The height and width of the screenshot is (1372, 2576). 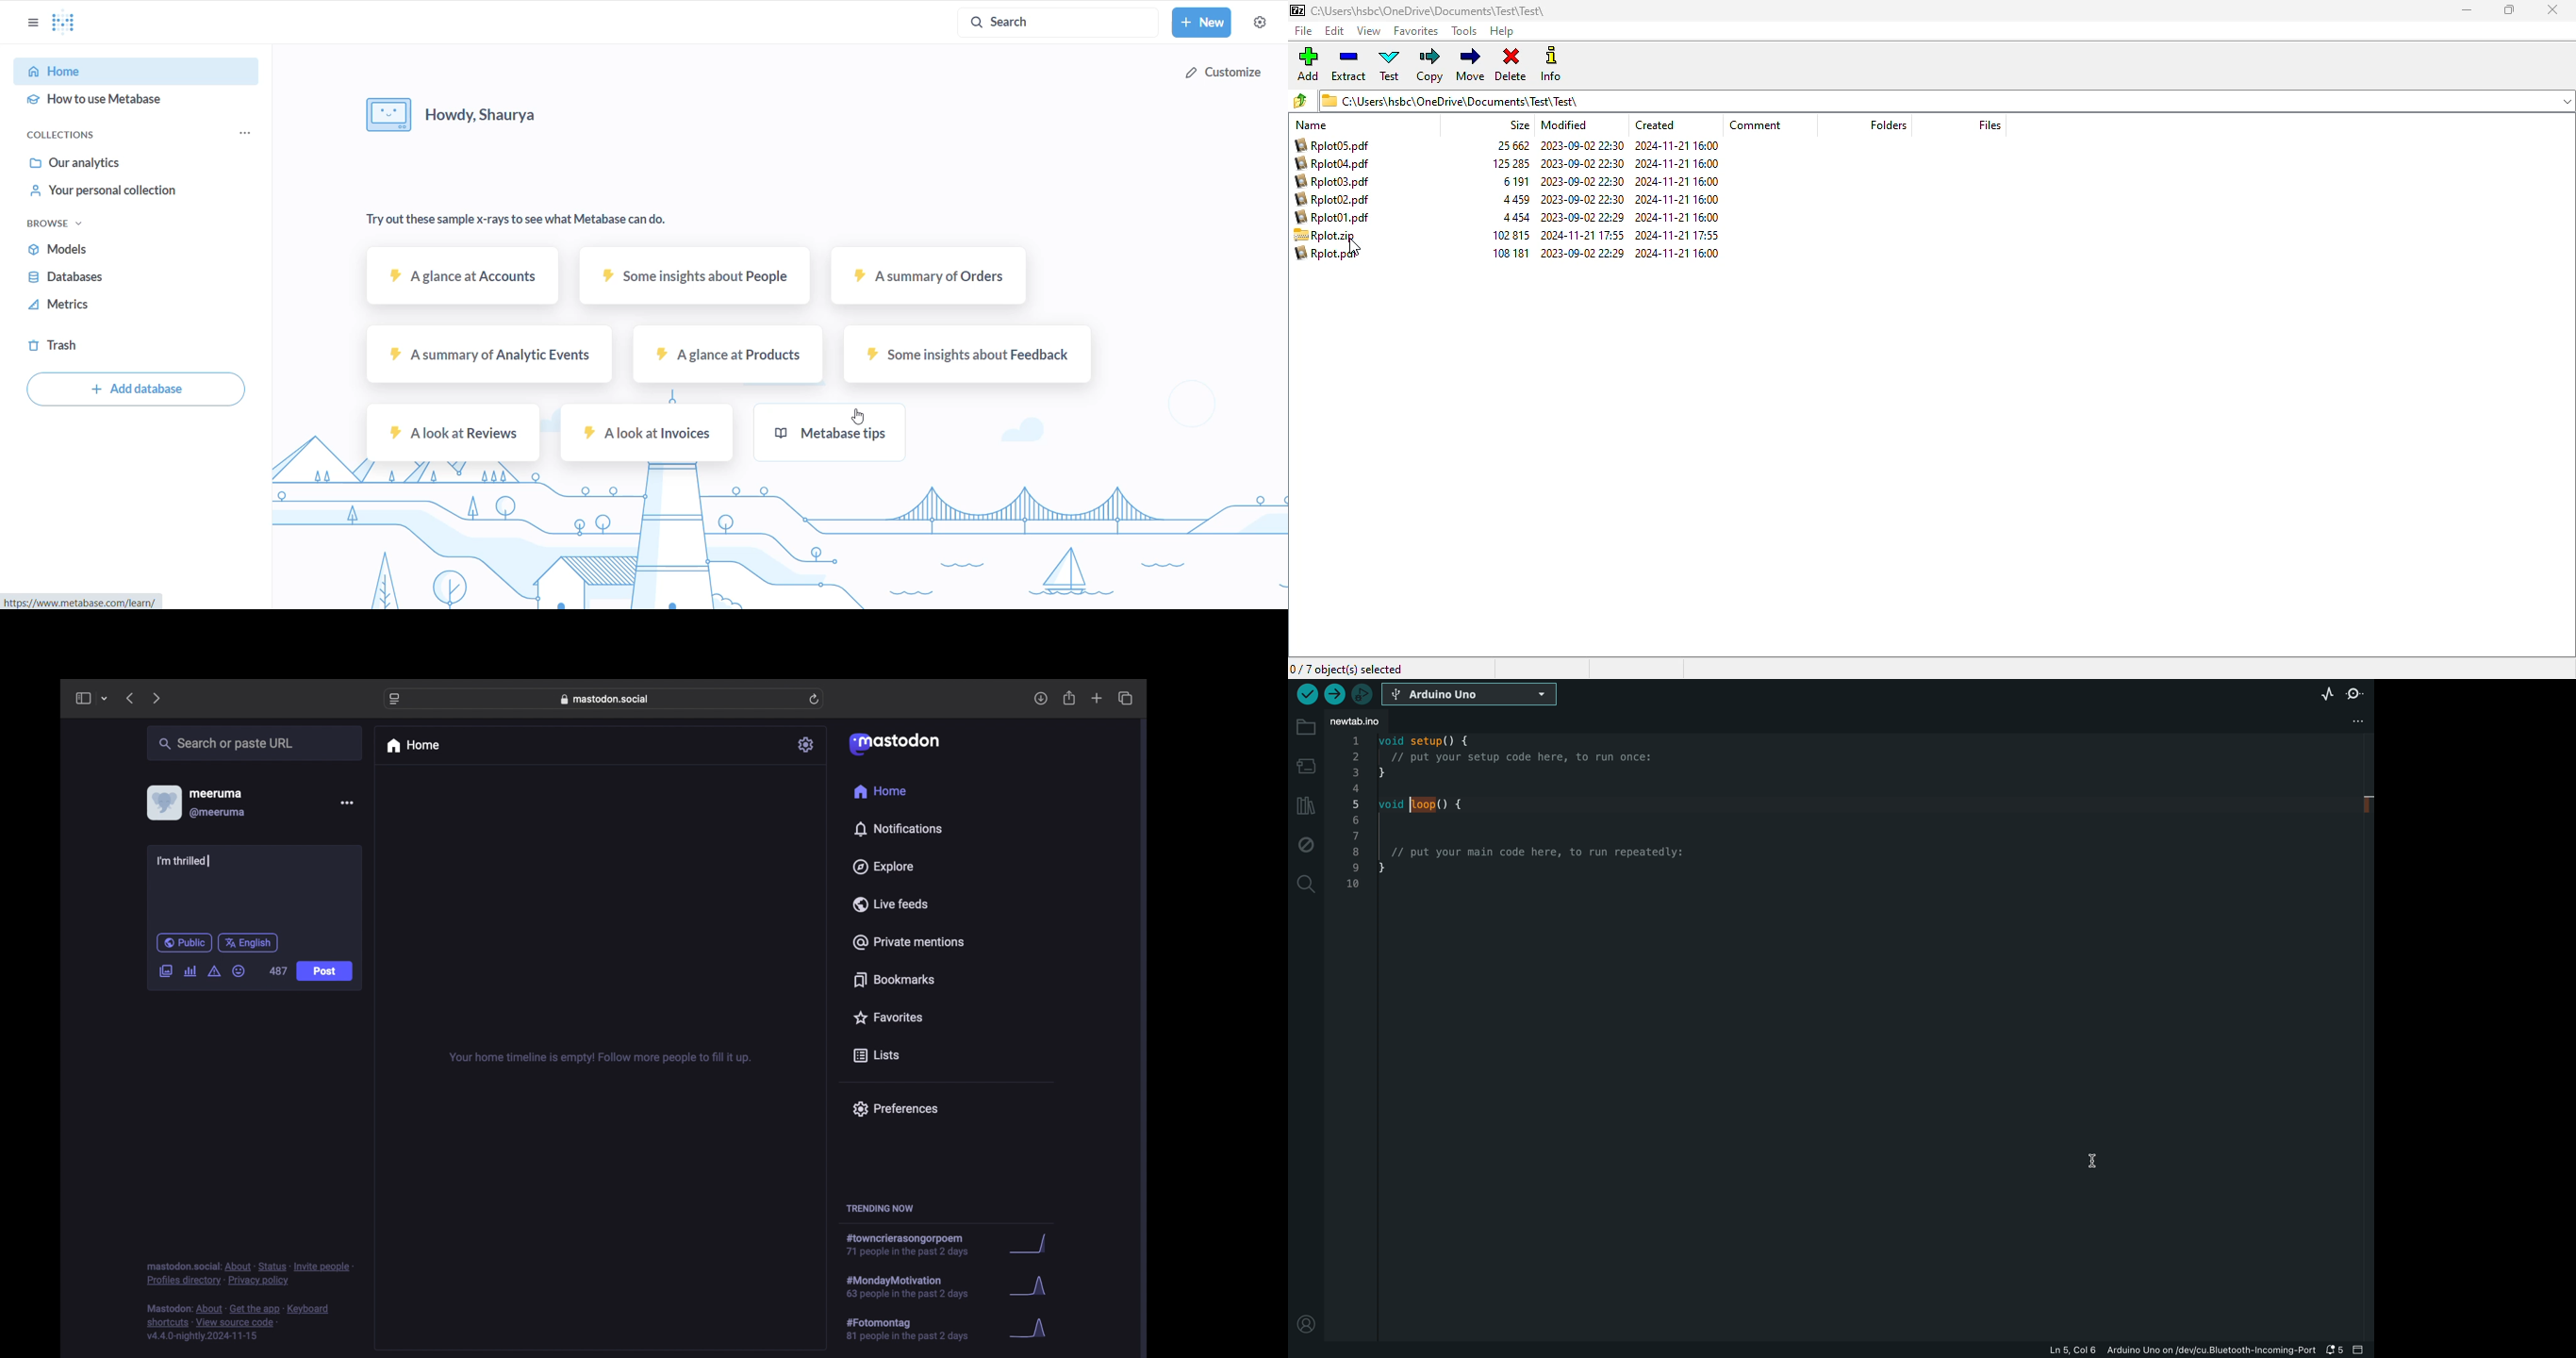 What do you see at coordinates (278, 971) in the screenshot?
I see `487` at bounding box center [278, 971].